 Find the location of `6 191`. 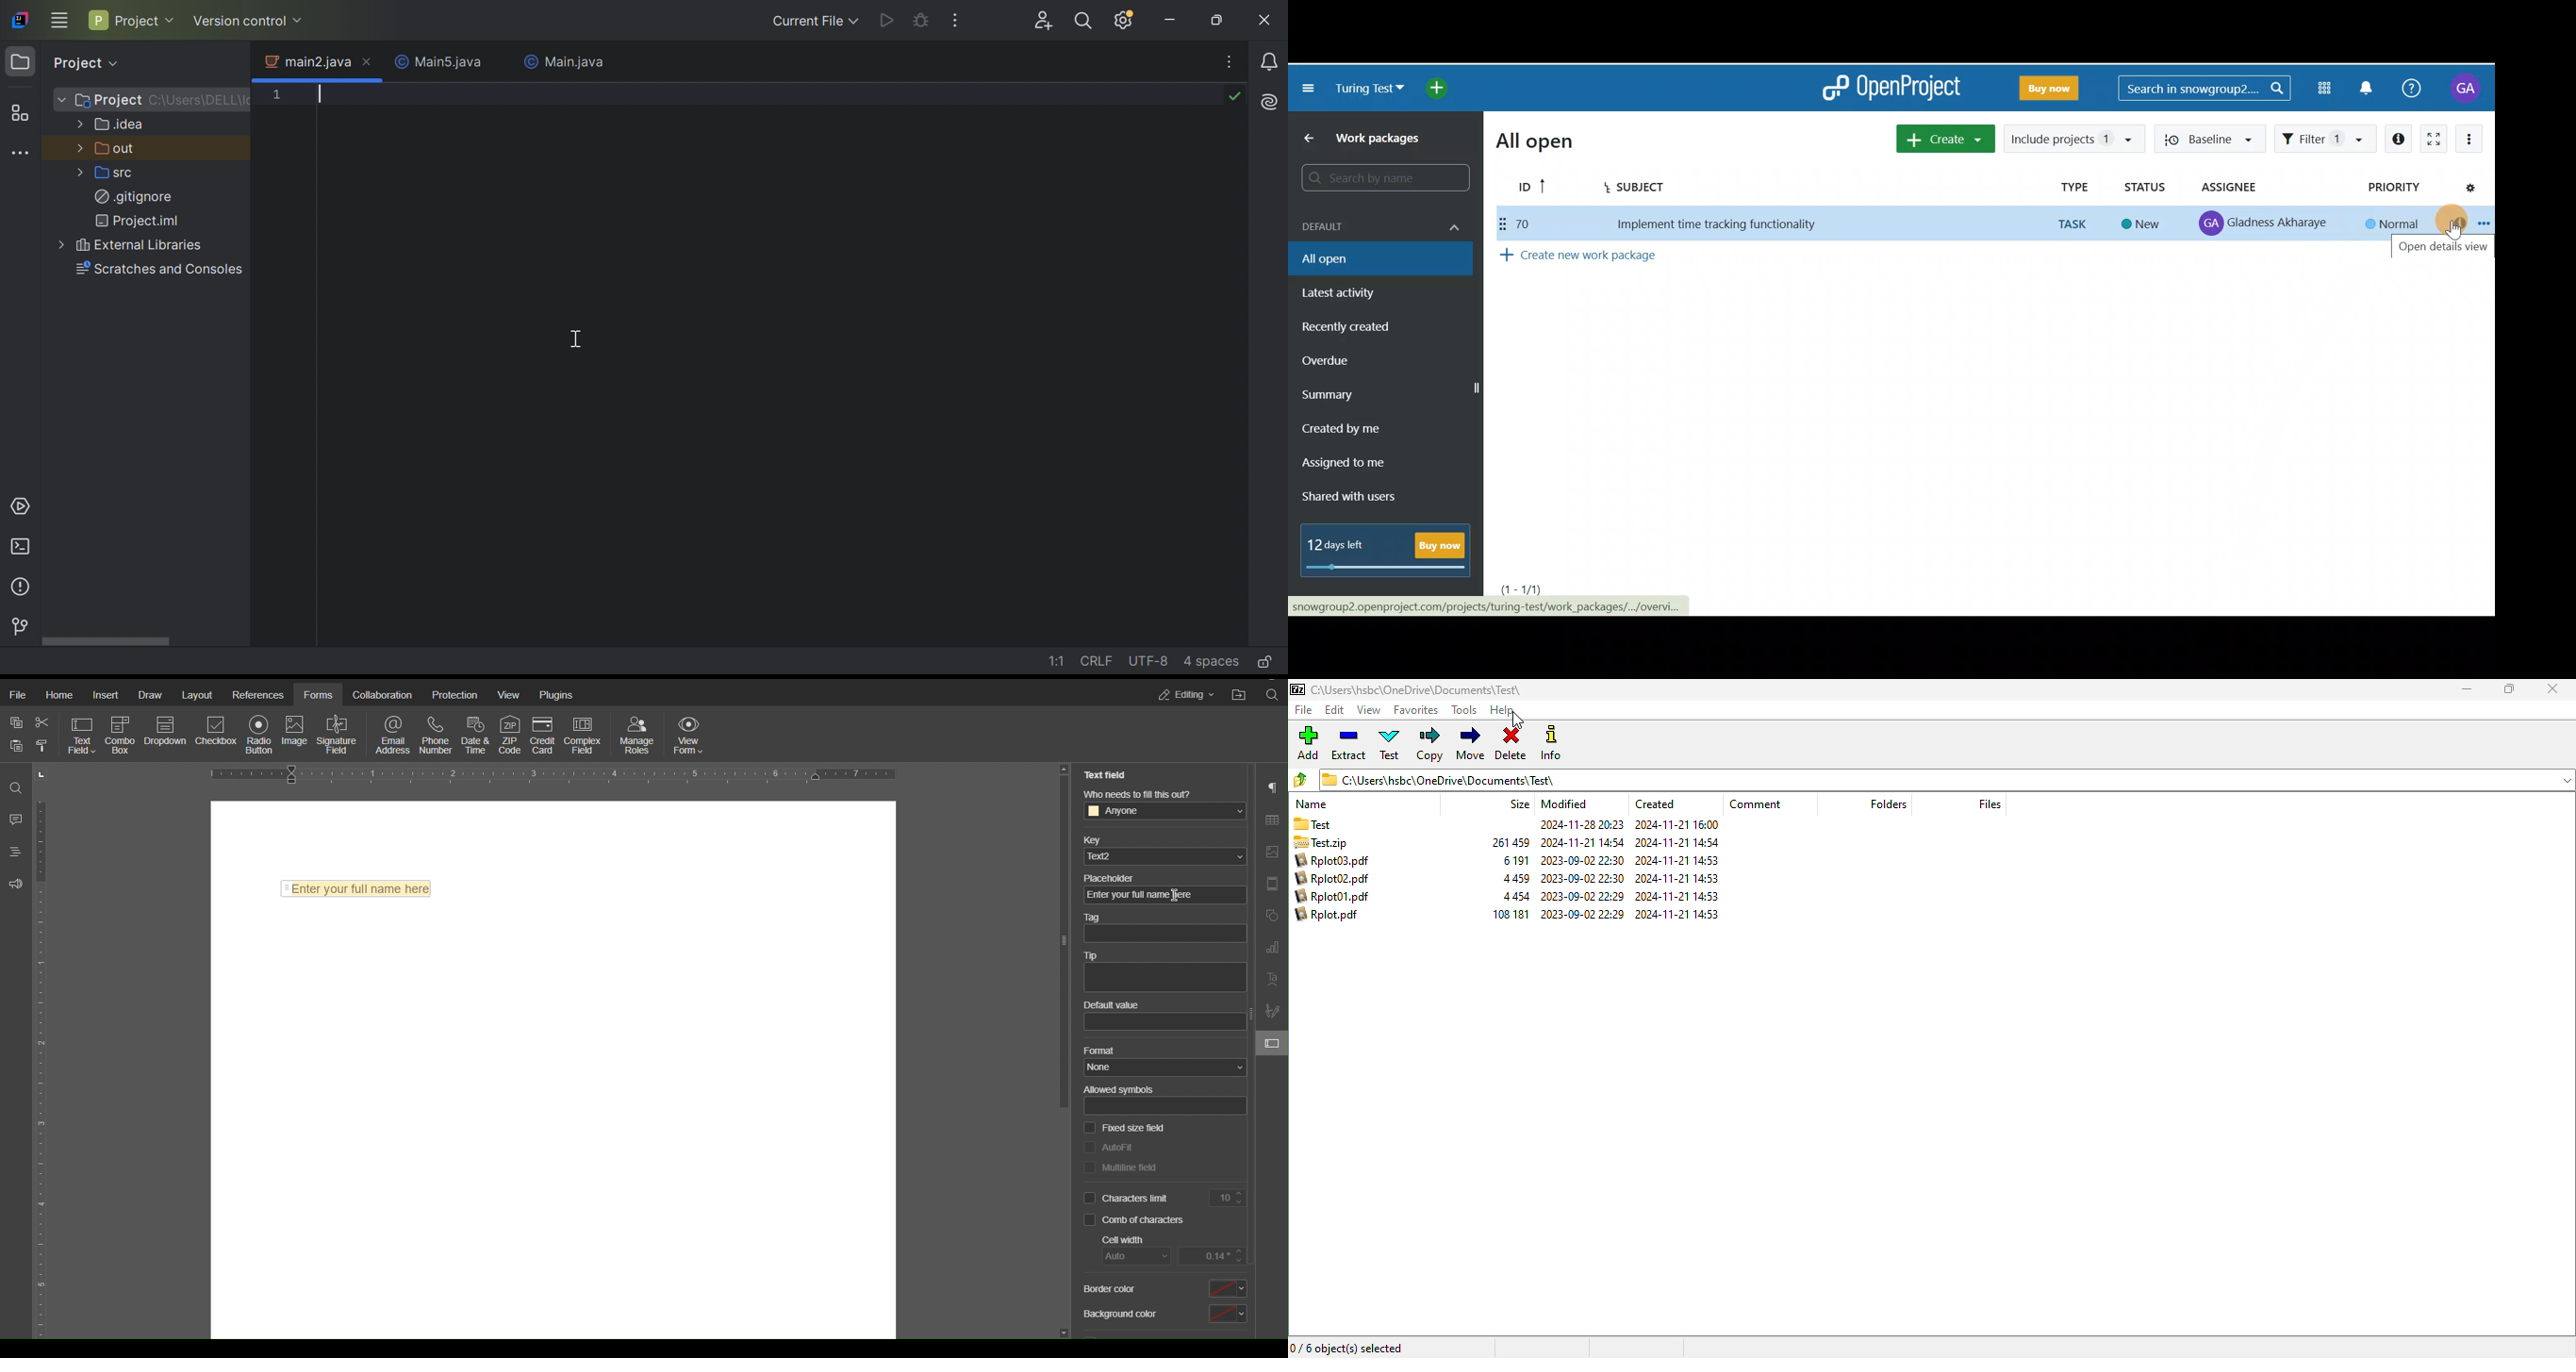

6 191 is located at coordinates (1516, 860).